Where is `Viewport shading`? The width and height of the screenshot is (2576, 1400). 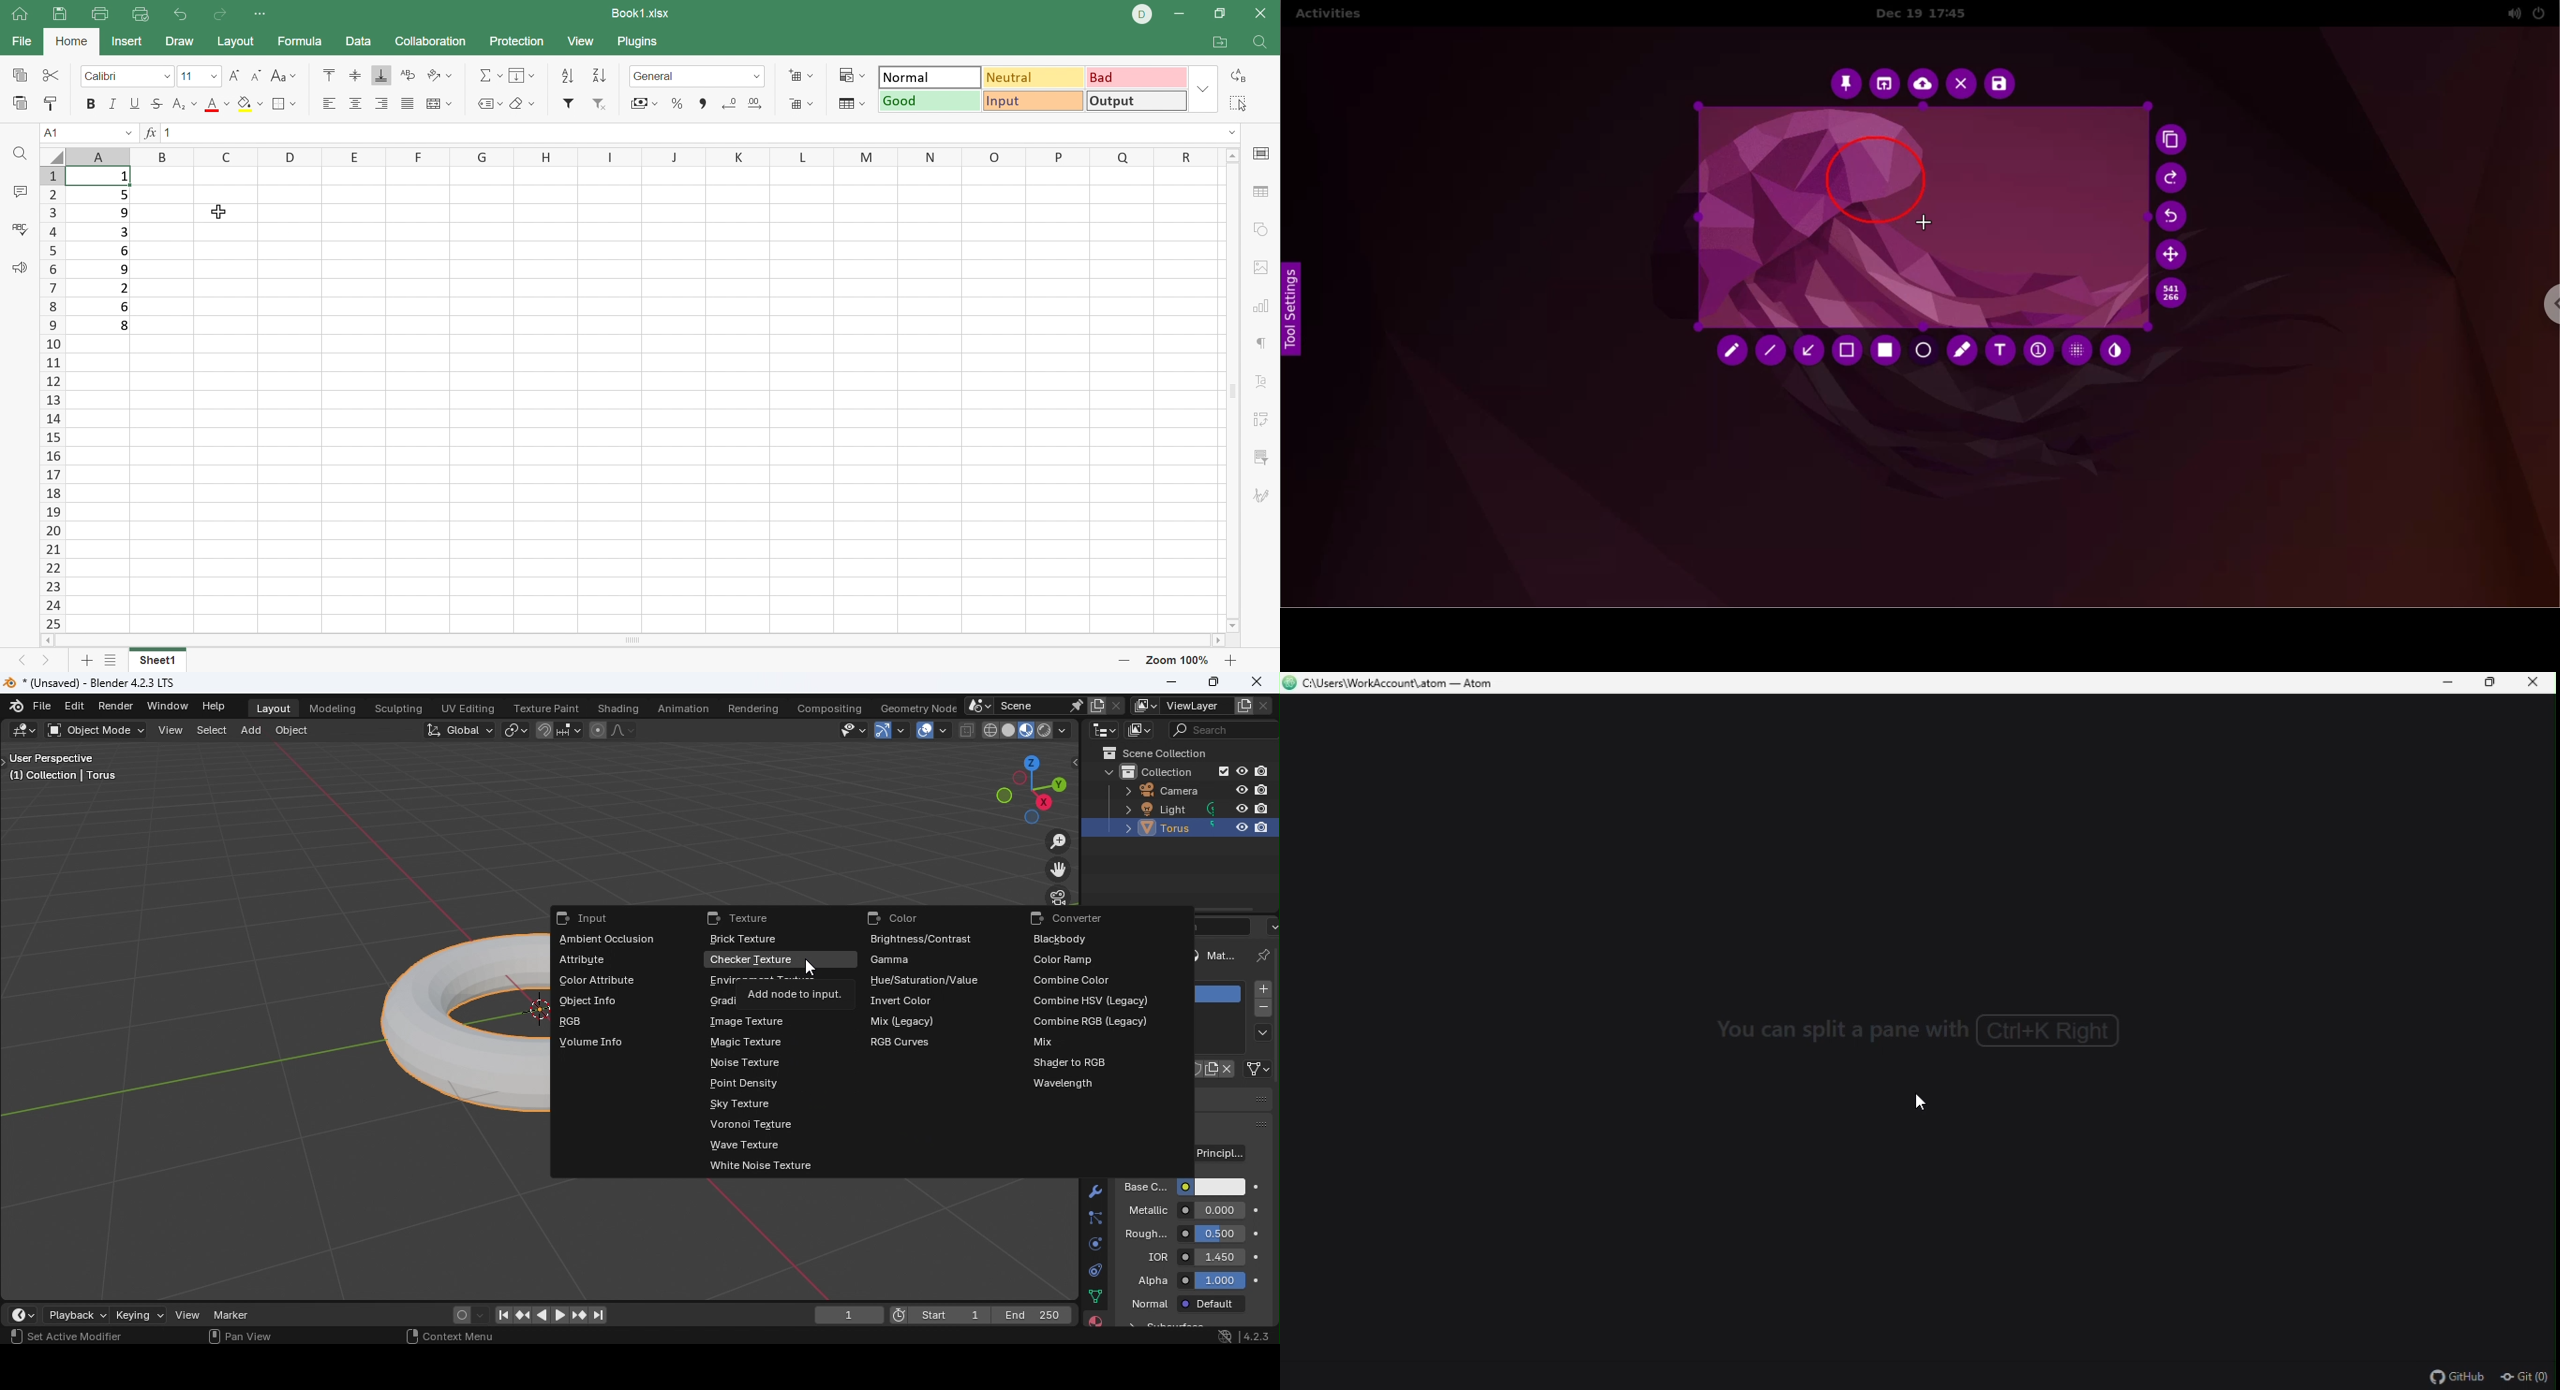
Viewport shading is located at coordinates (1044, 730).